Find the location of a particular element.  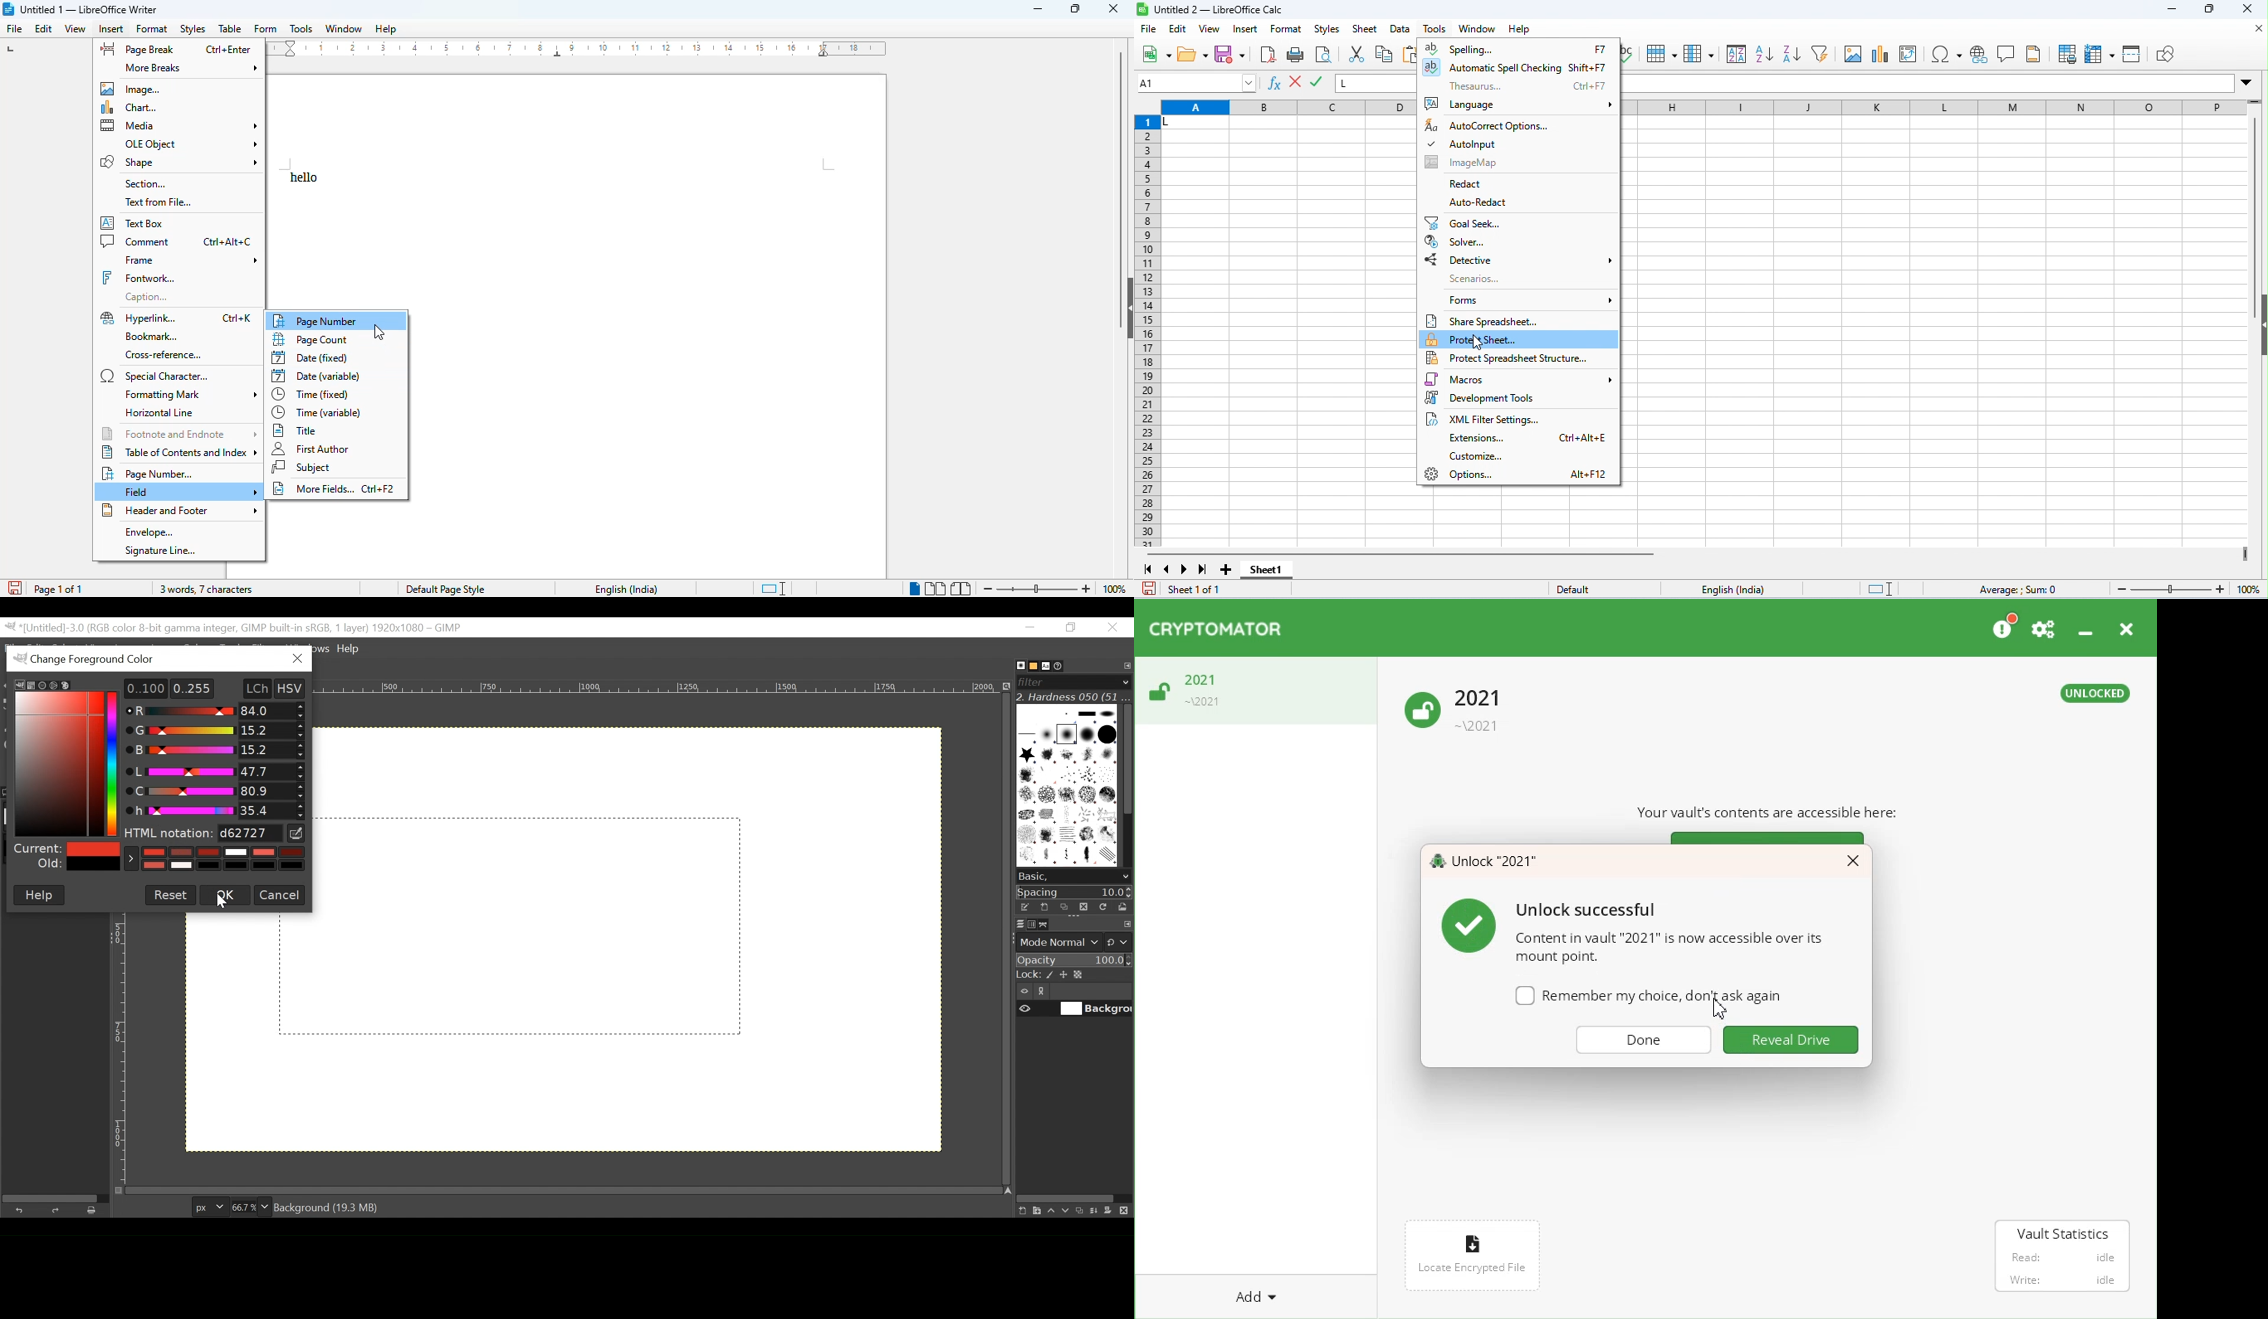

insert image is located at coordinates (1853, 54).